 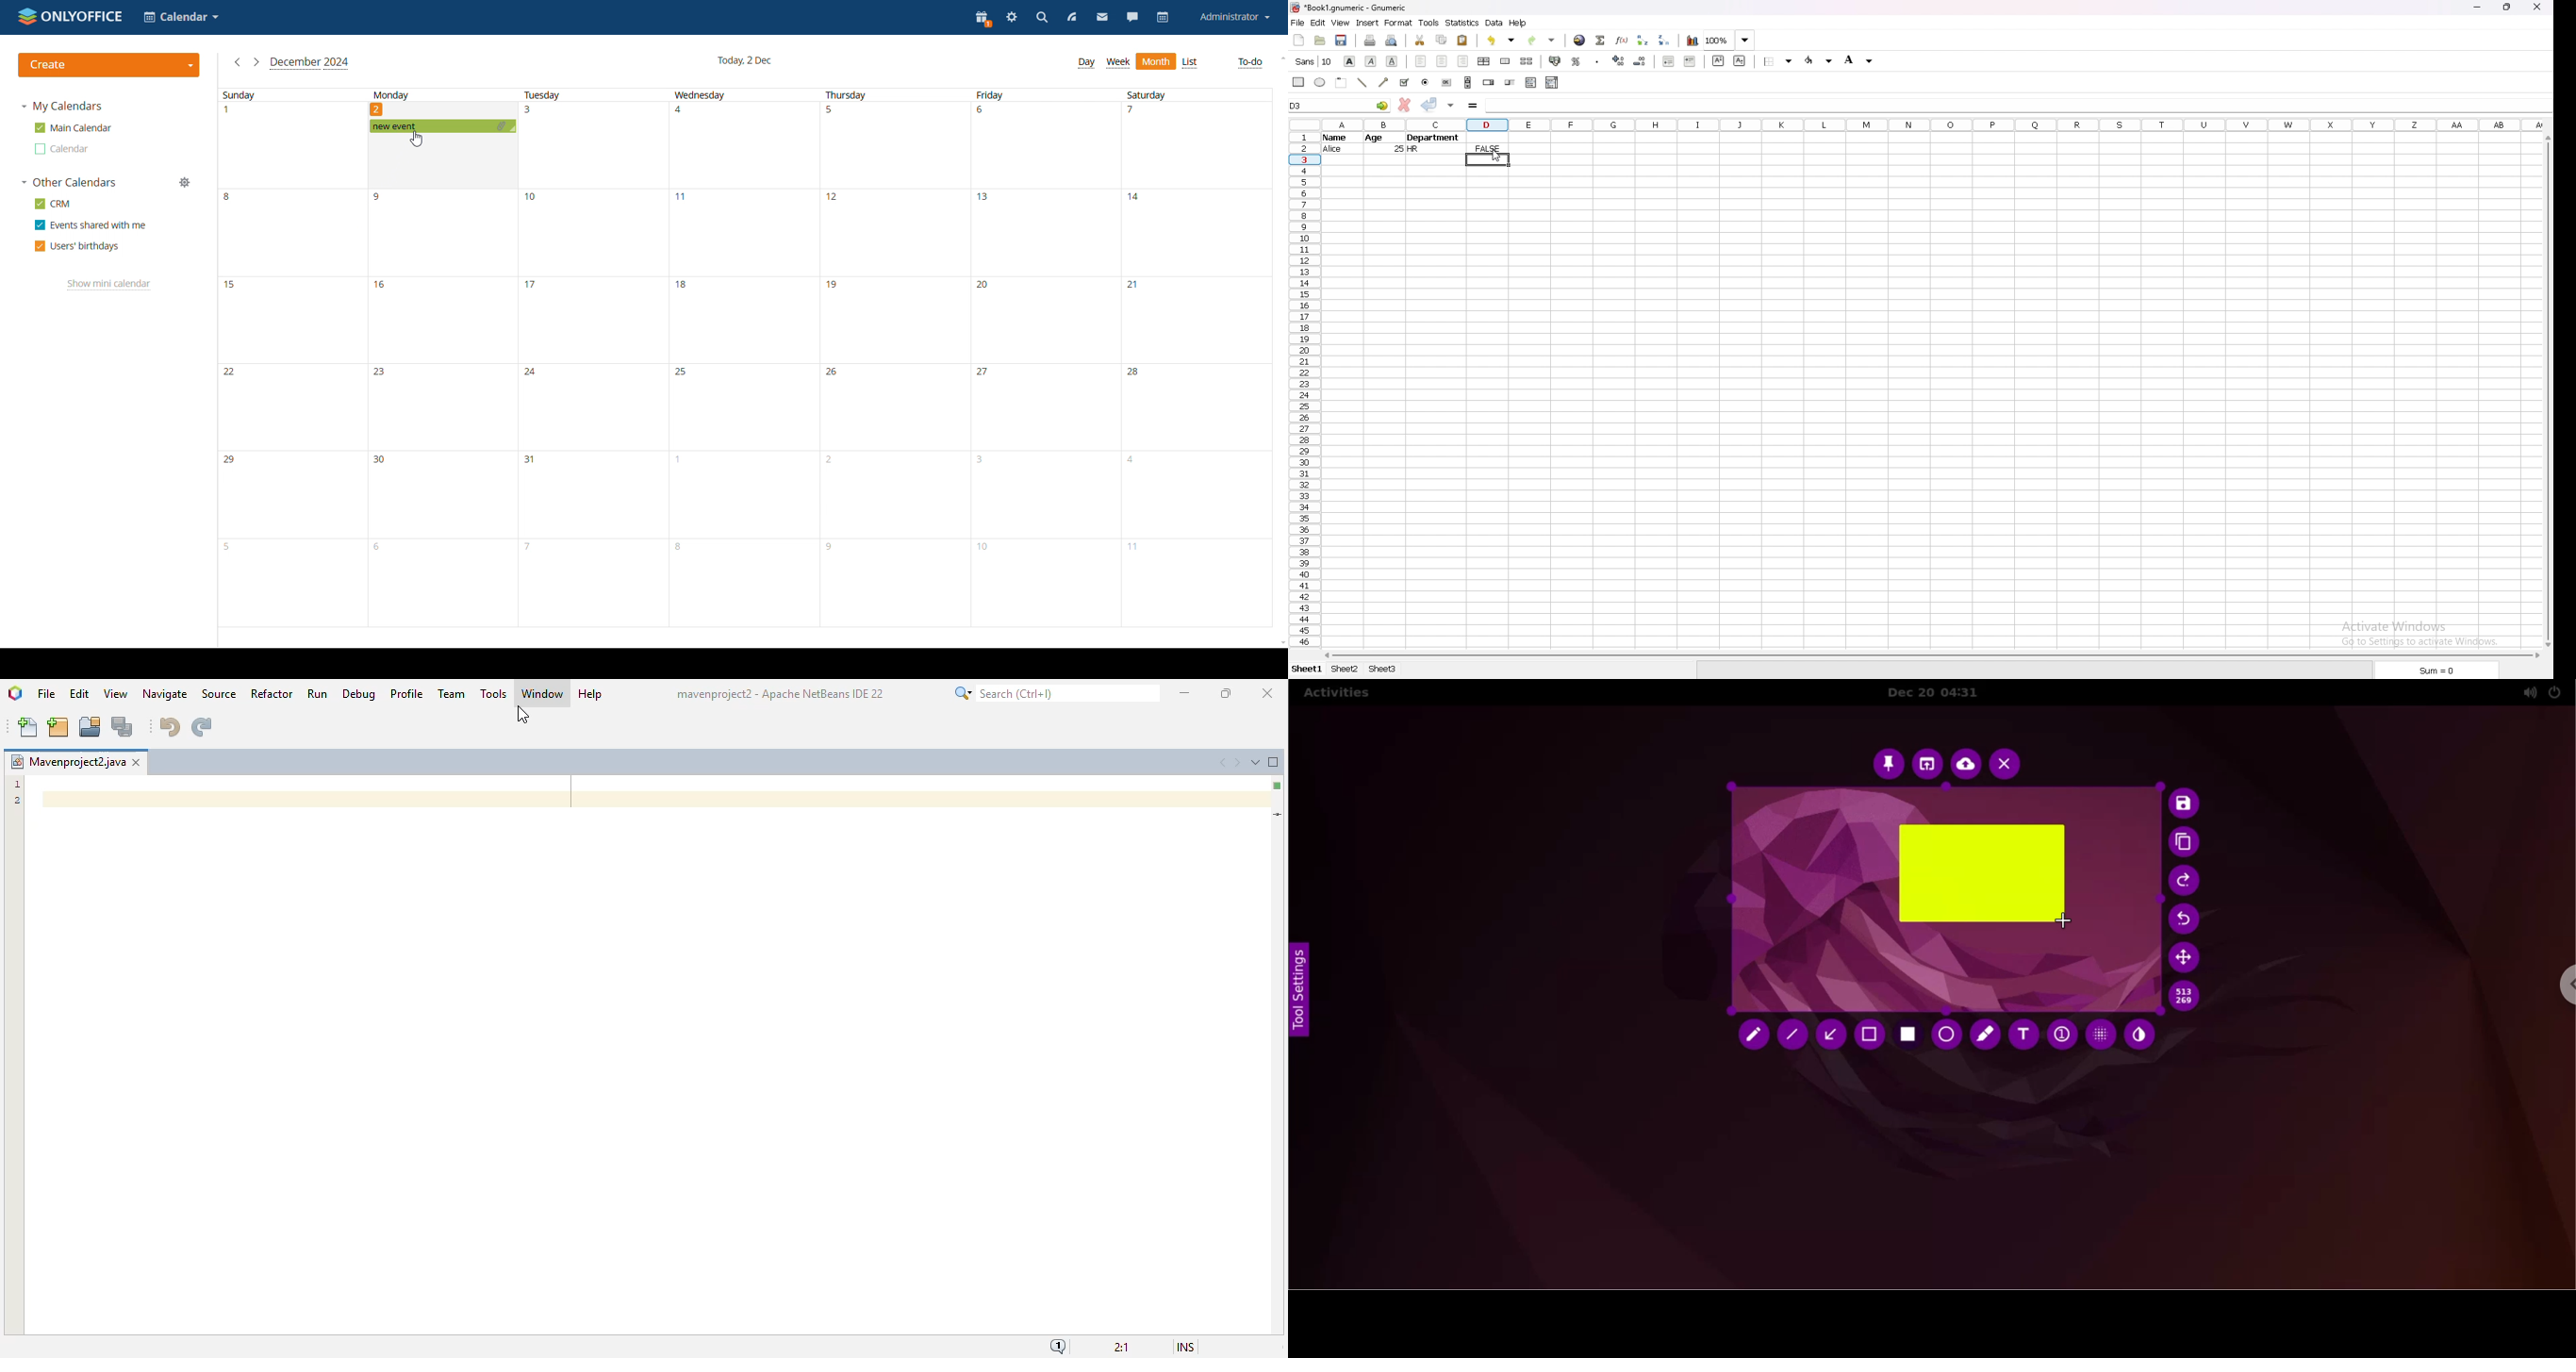 What do you see at coordinates (1393, 40) in the screenshot?
I see `print preview` at bounding box center [1393, 40].